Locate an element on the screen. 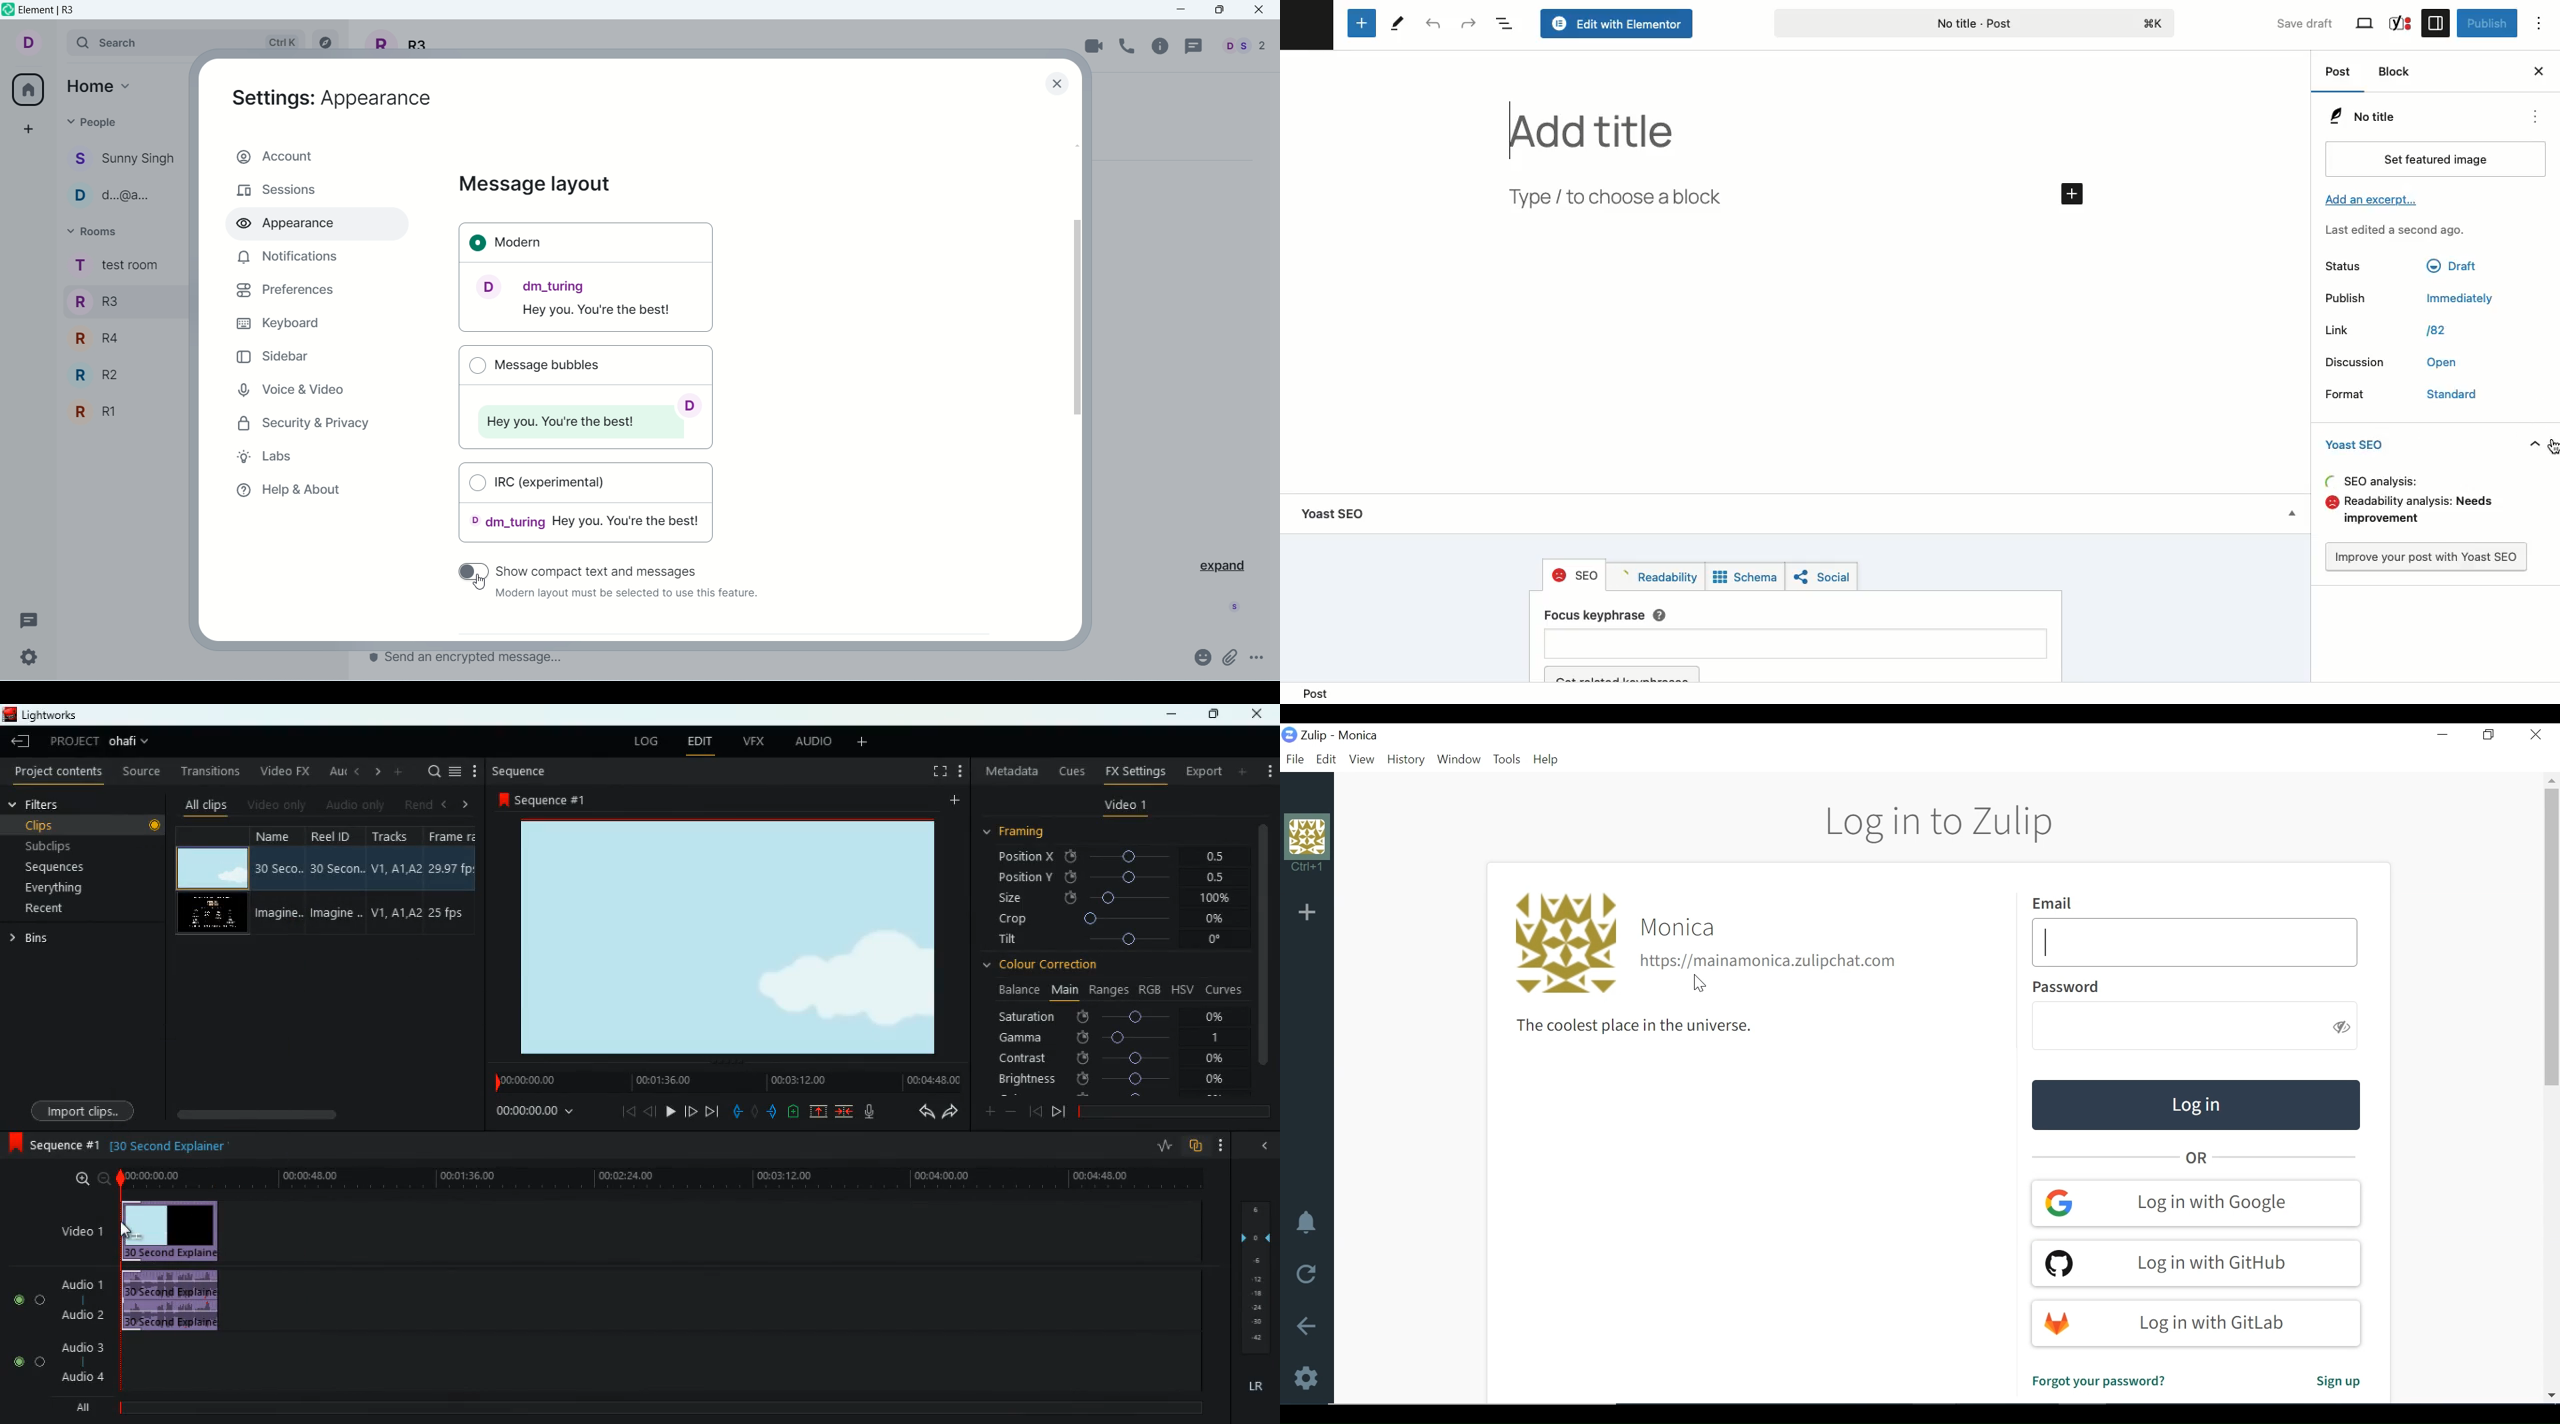 The height and width of the screenshot is (1428, 2576). notification is located at coordinates (285, 257).